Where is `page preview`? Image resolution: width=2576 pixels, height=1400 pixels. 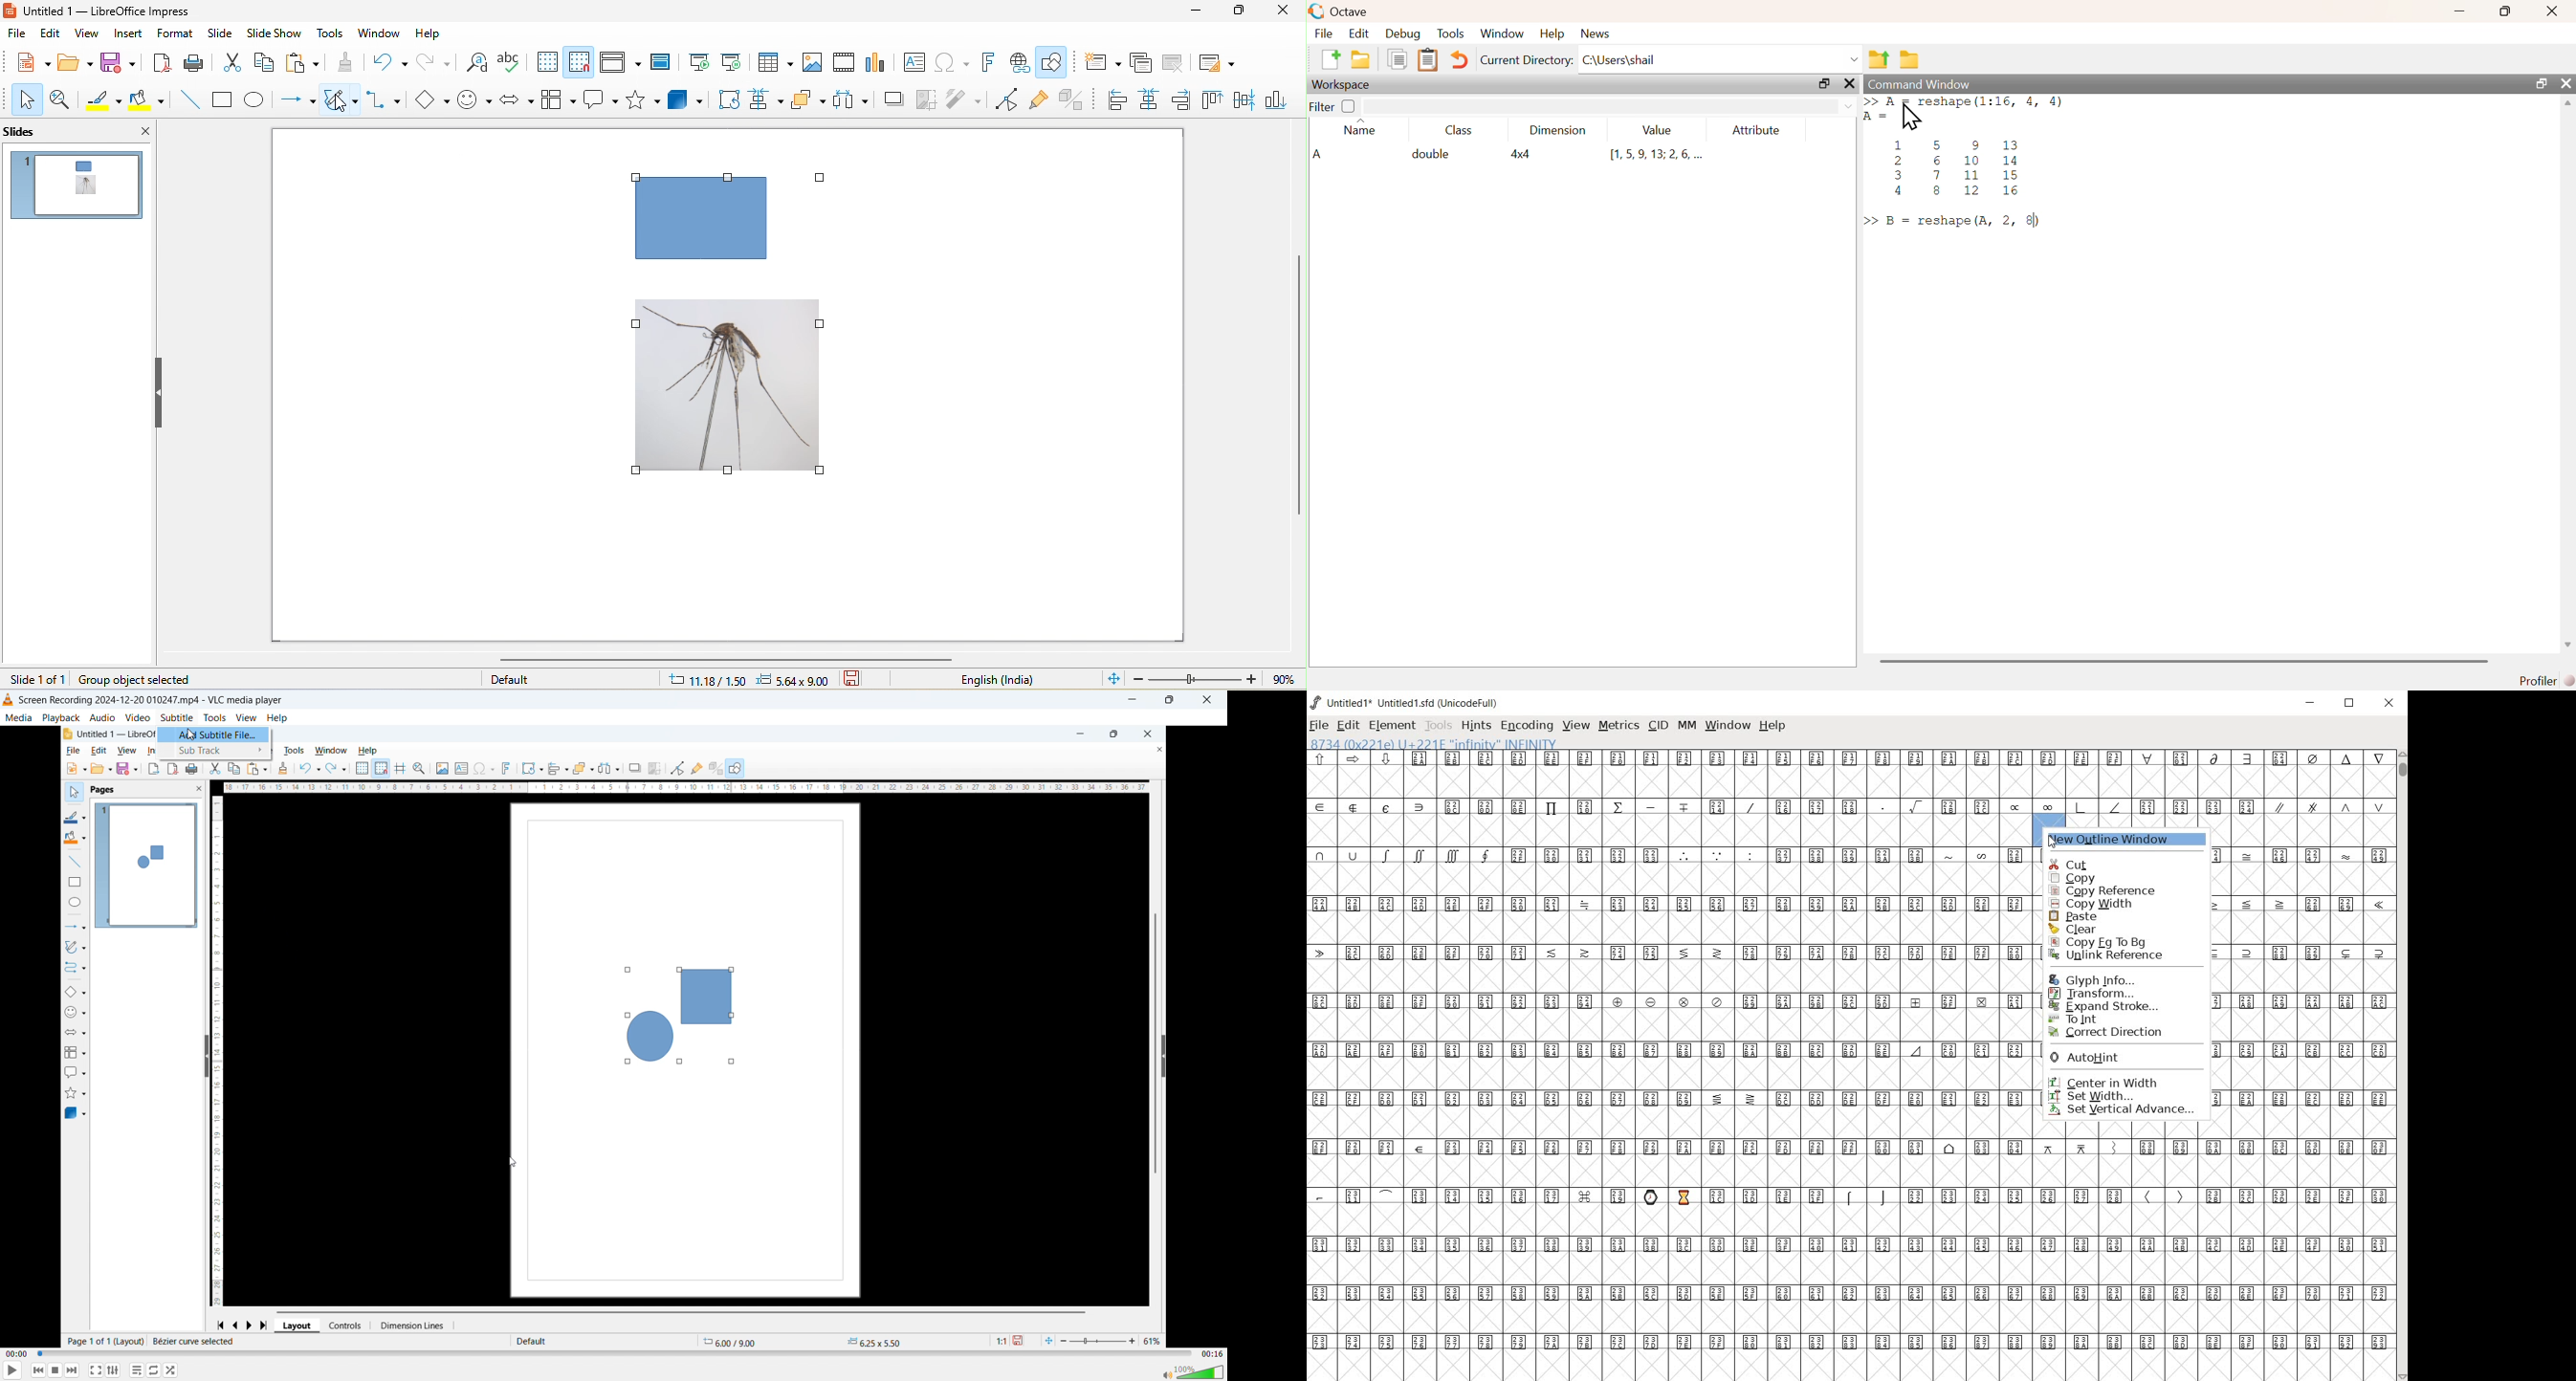
page preview is located at coordinates (146, 866).